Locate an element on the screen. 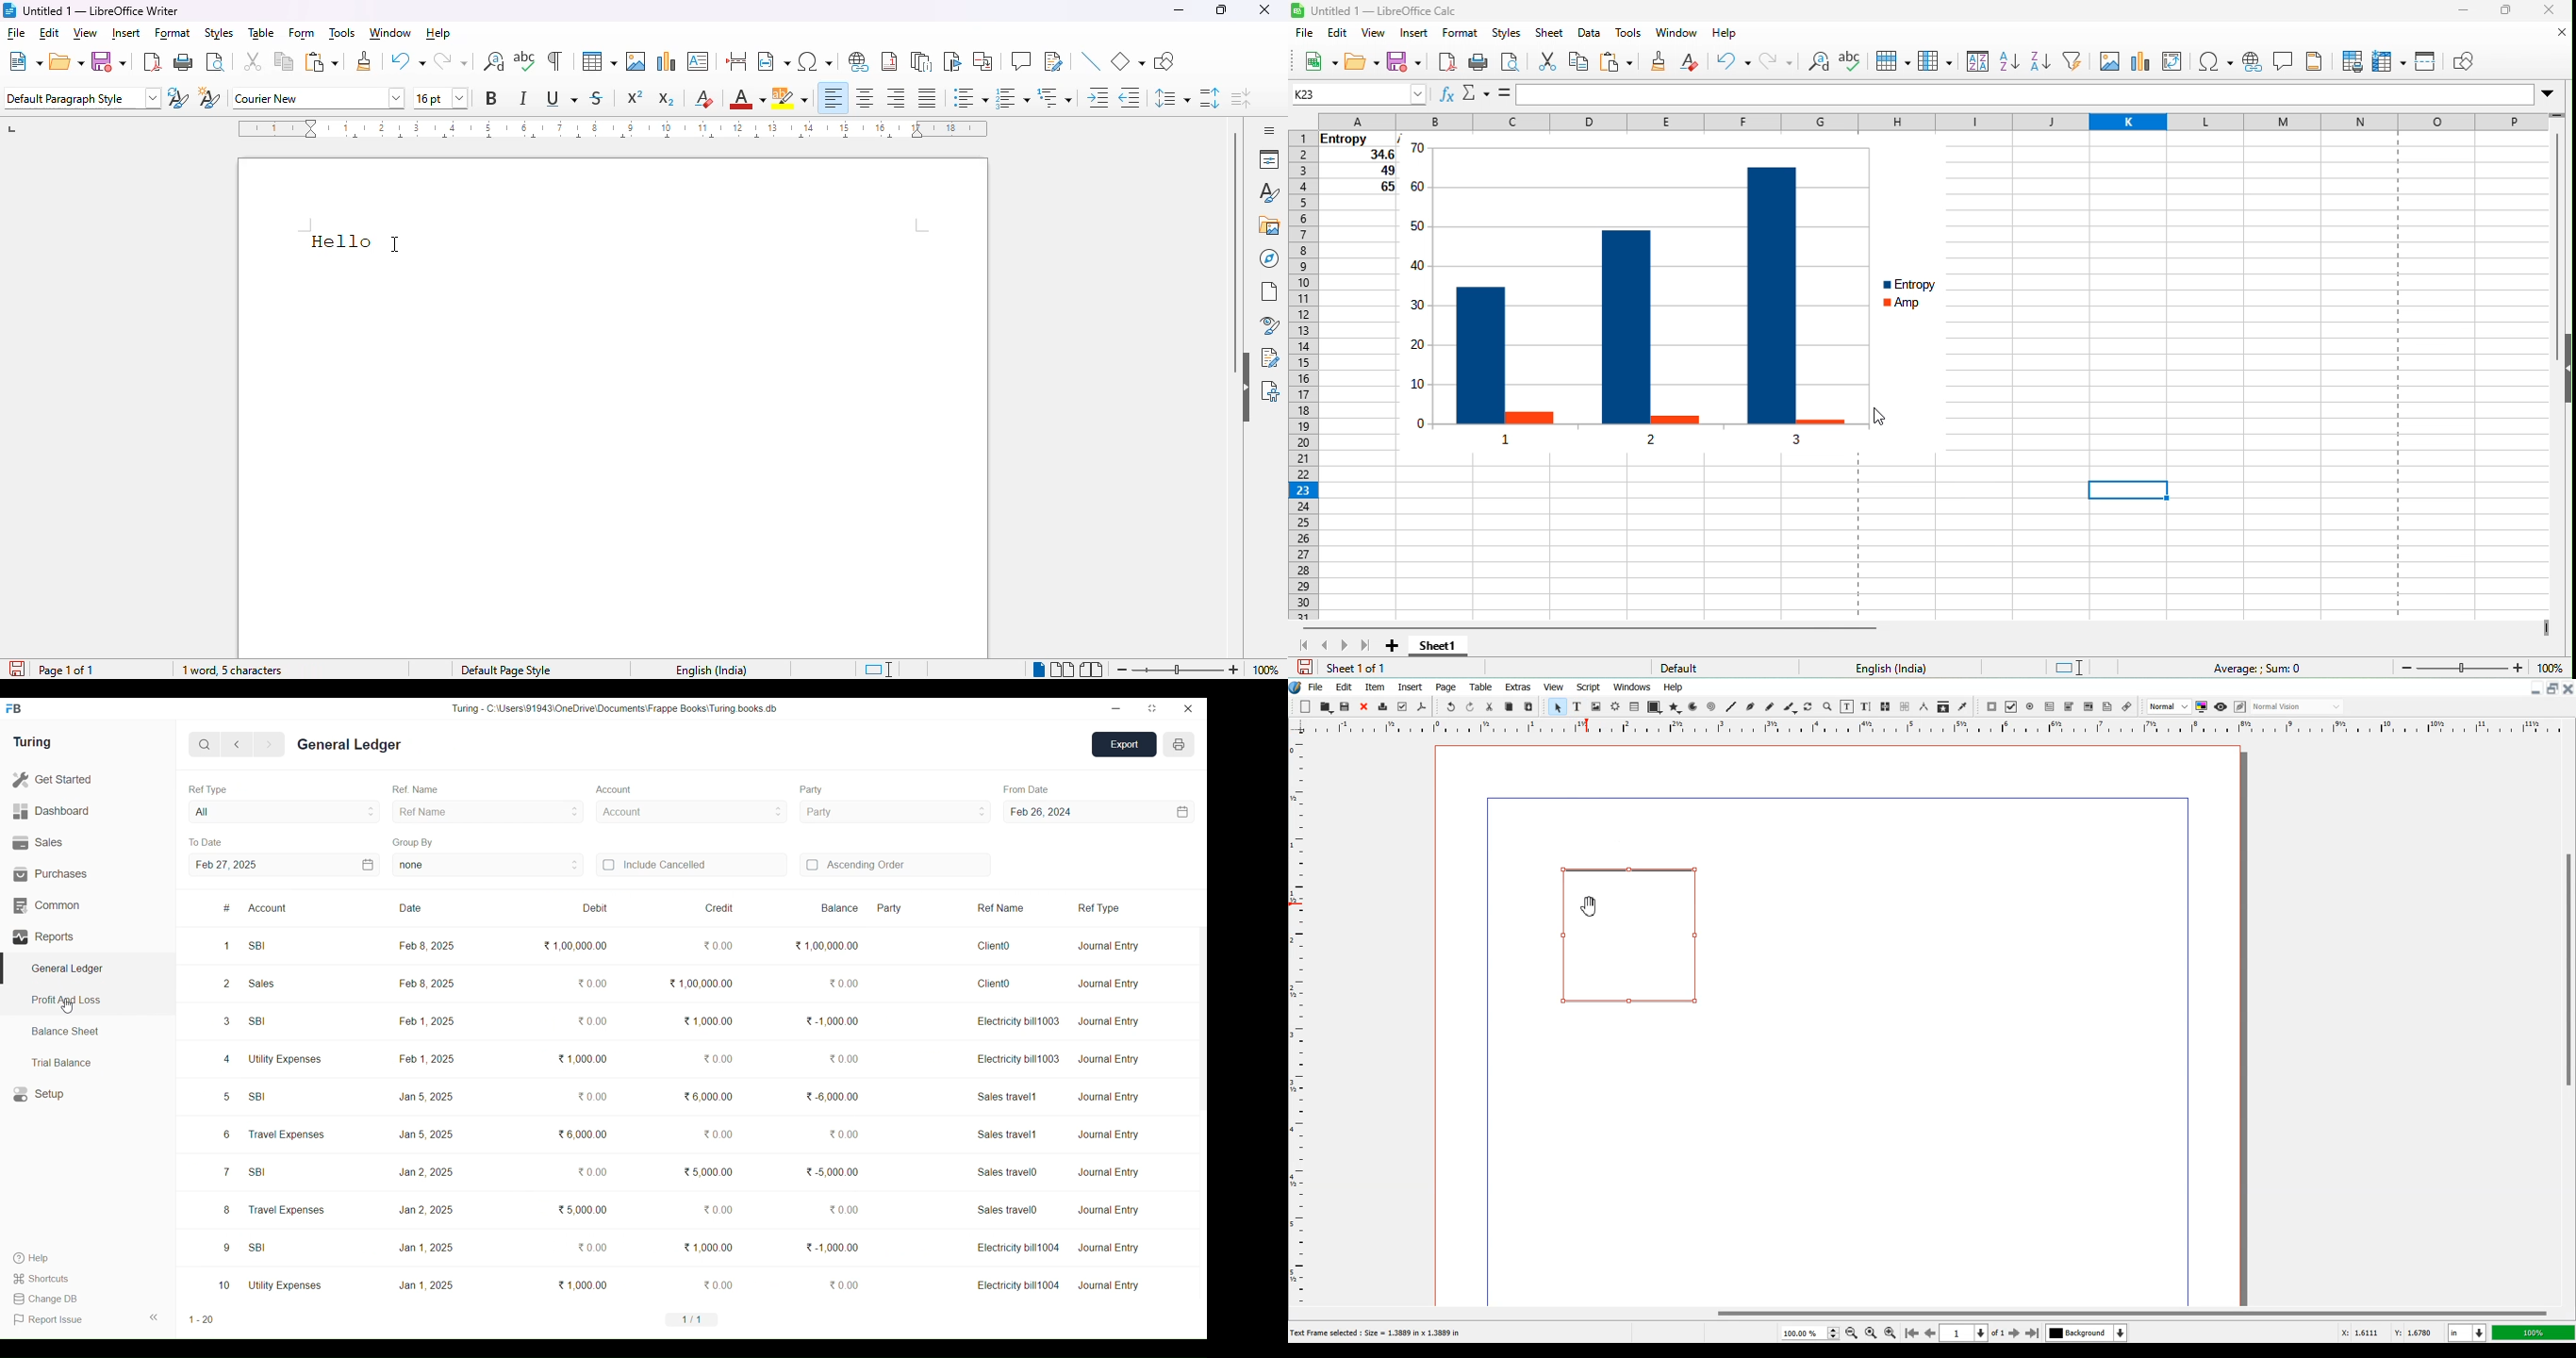 Image resolution: width=2576 pixels, height=1372 pixels. # Account is located at coordinates (295, 908).